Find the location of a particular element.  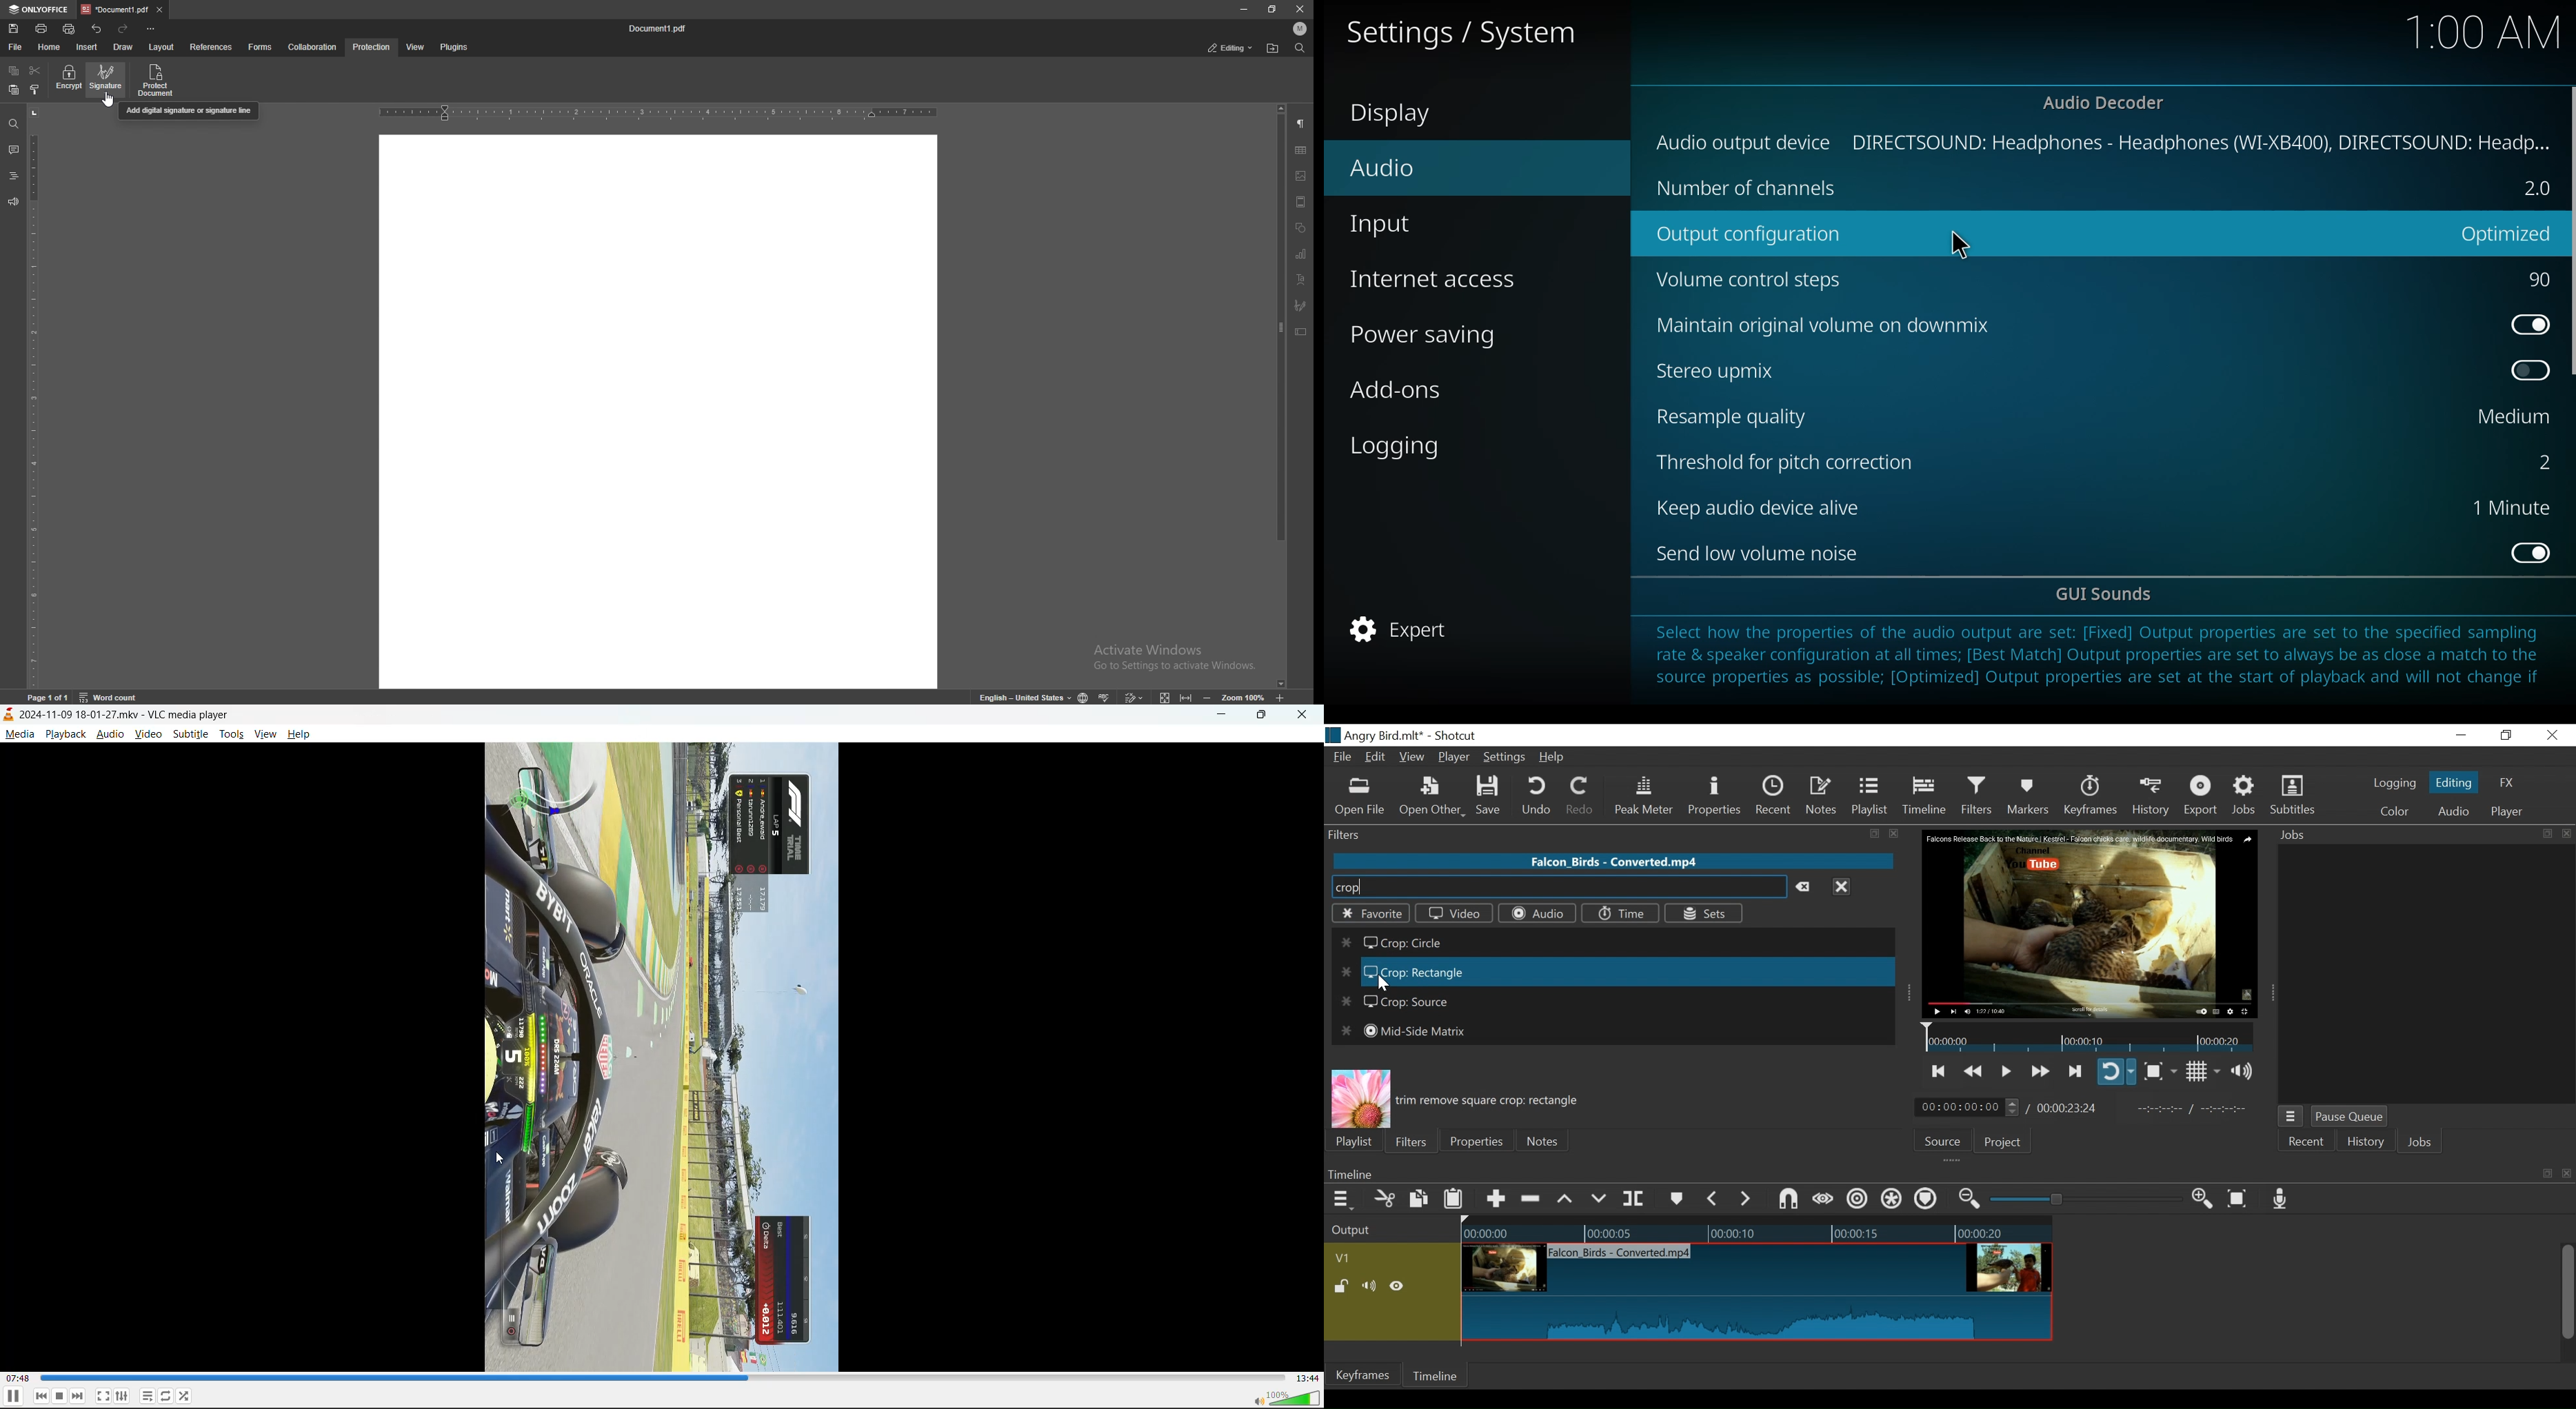

track changes is located at coordinates (1132, 696).